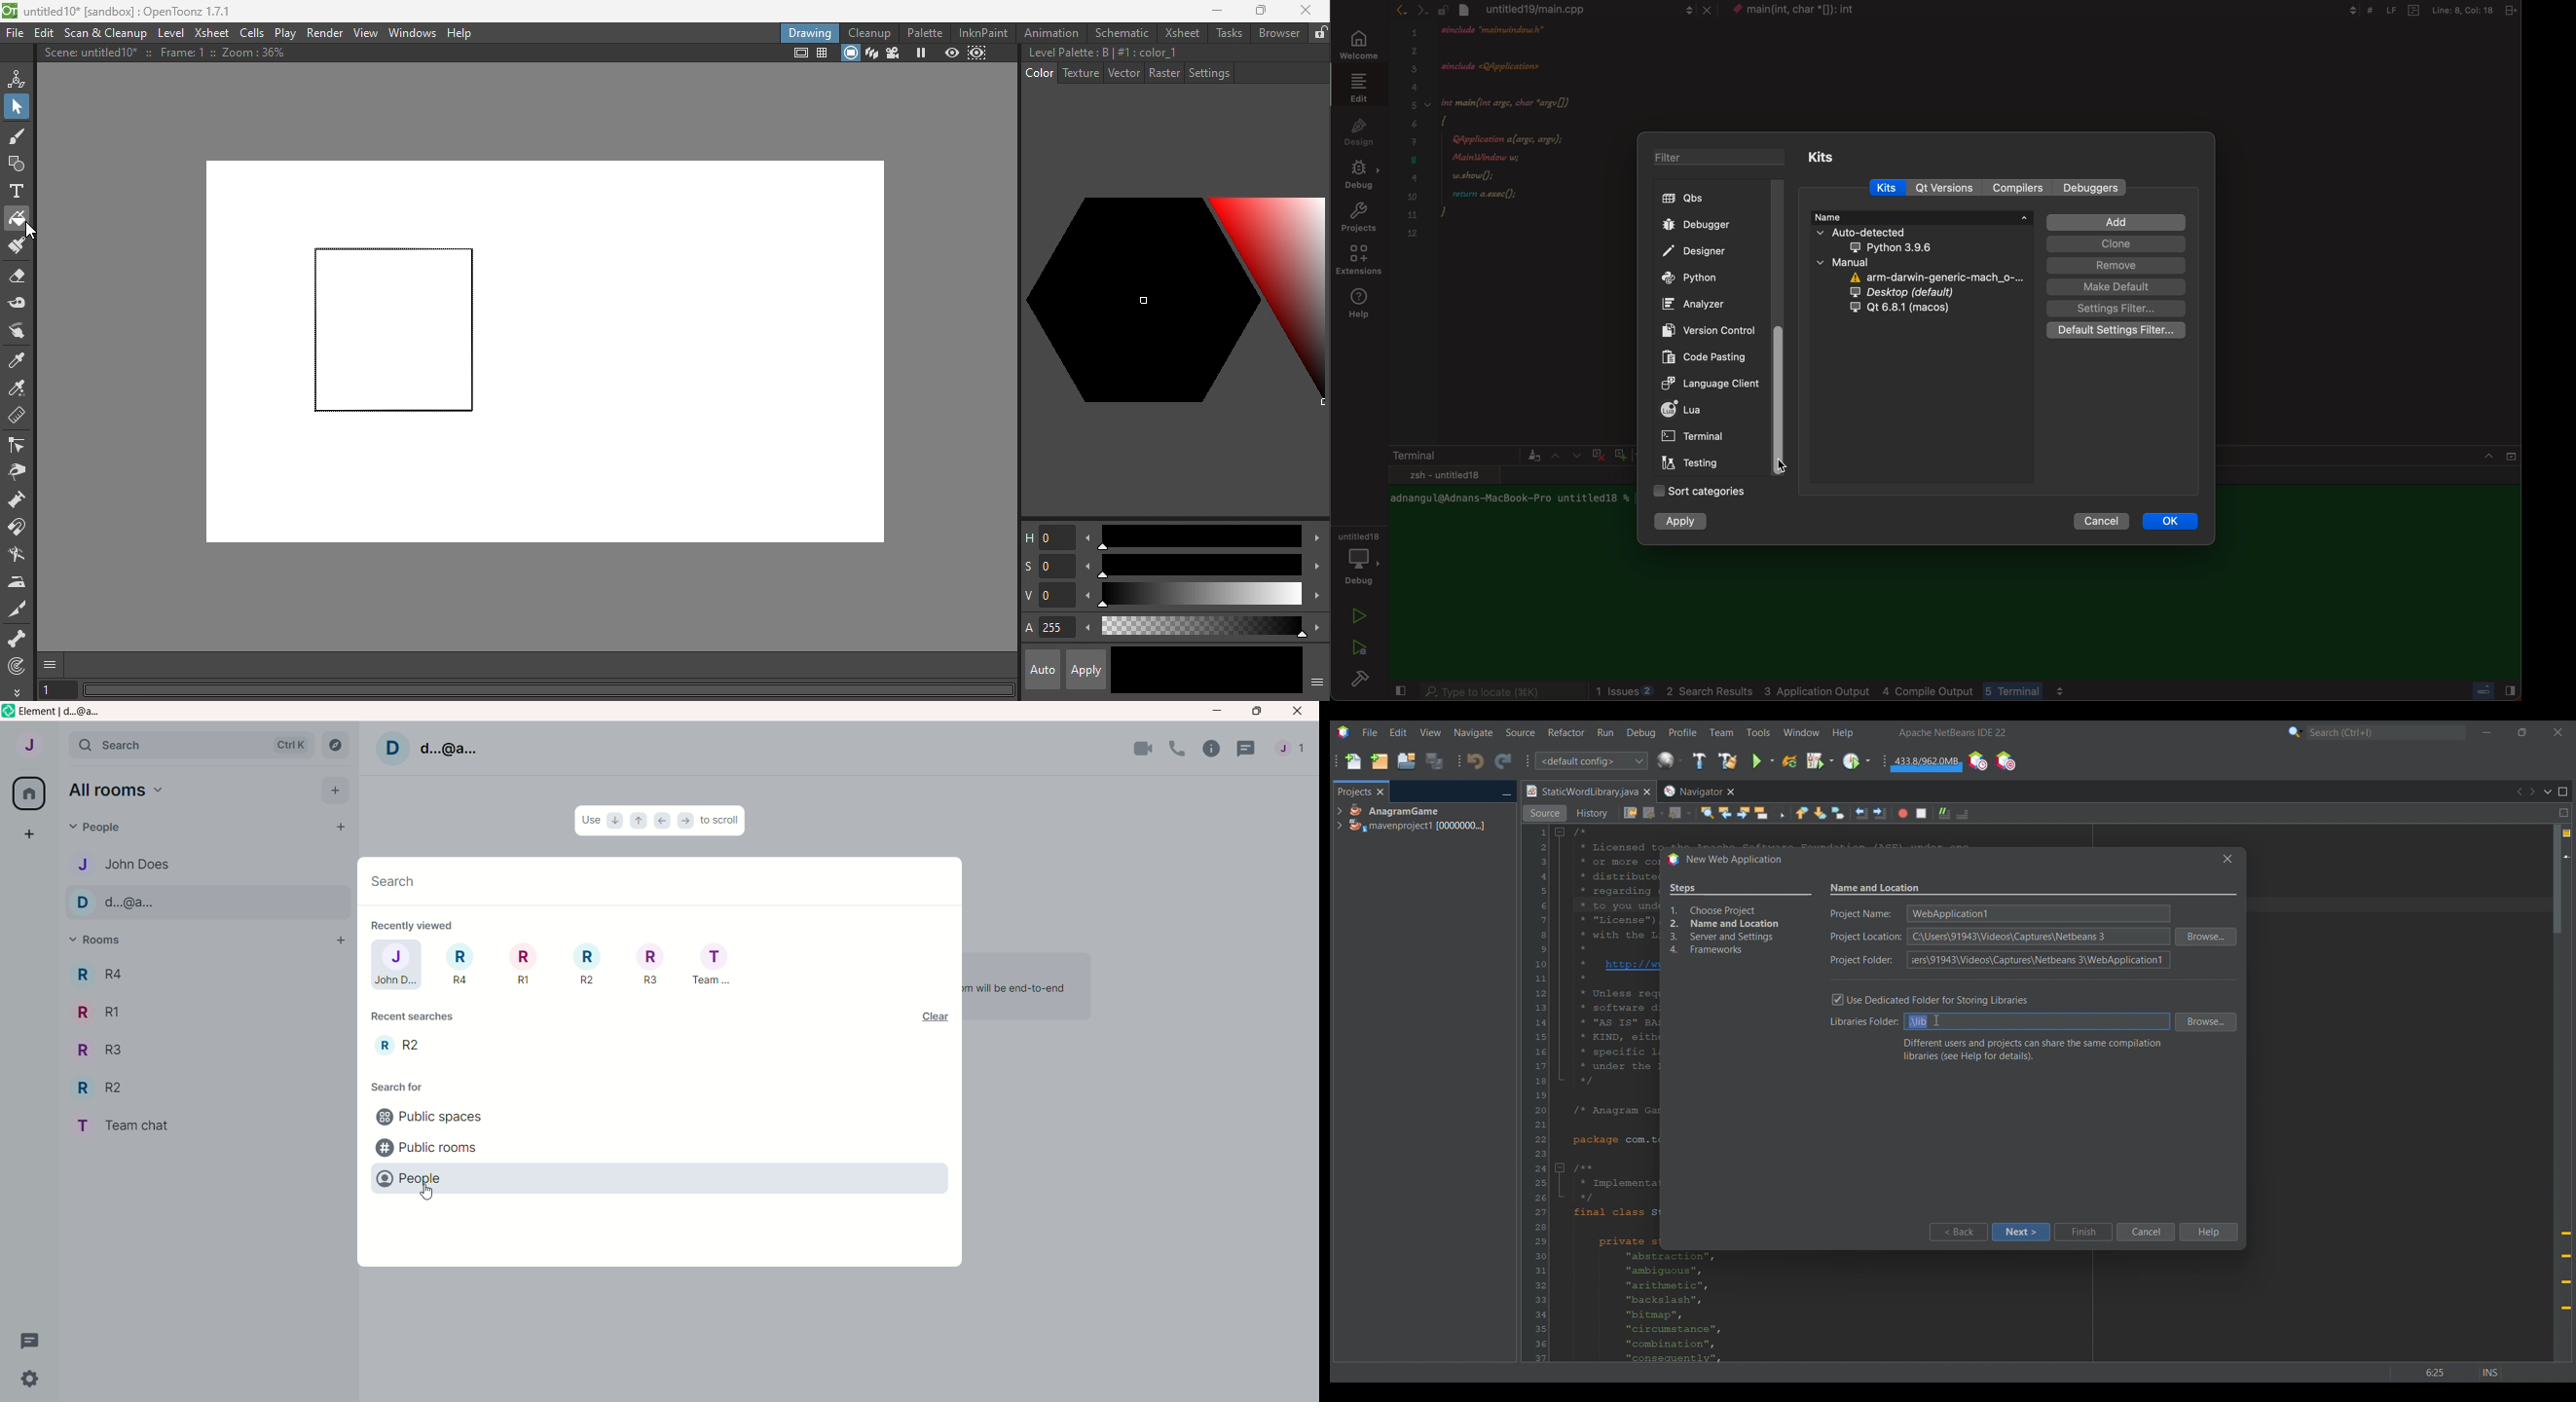 This screenshot has height=1428, width=2576. I want to click on Increase, so click(1315, 565).